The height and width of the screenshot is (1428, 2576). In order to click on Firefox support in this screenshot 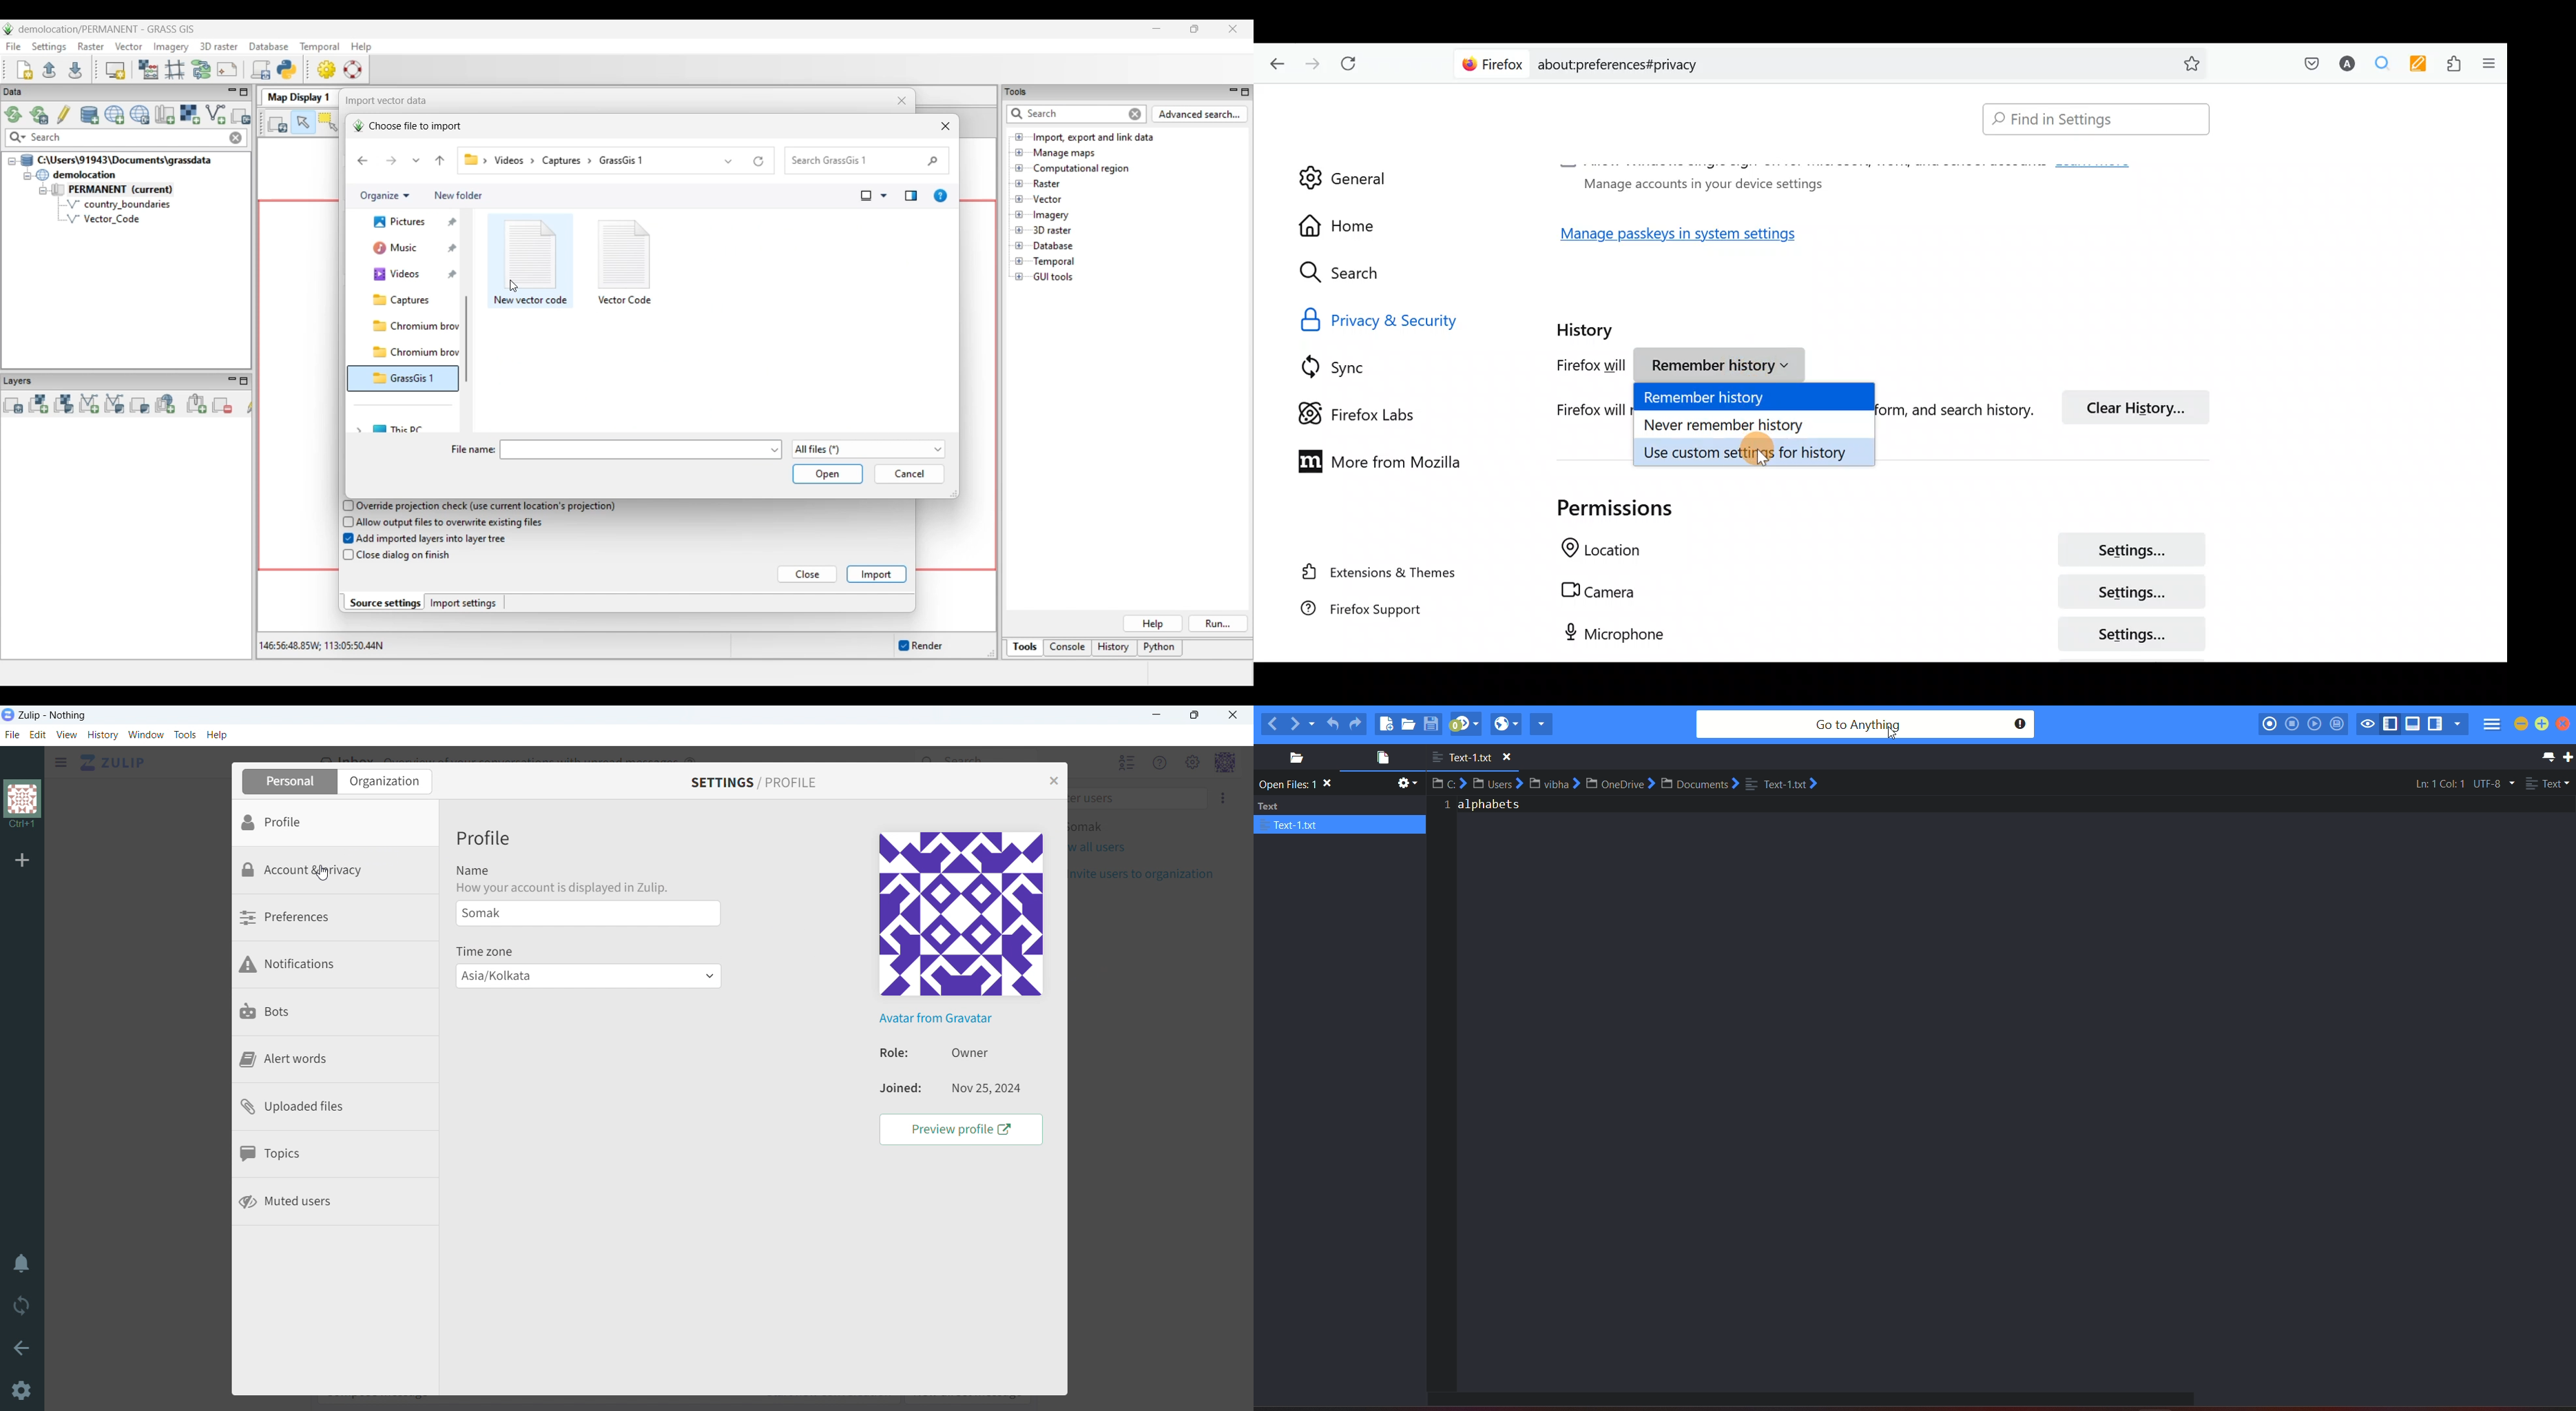, I will do `click(1378, 615)`.